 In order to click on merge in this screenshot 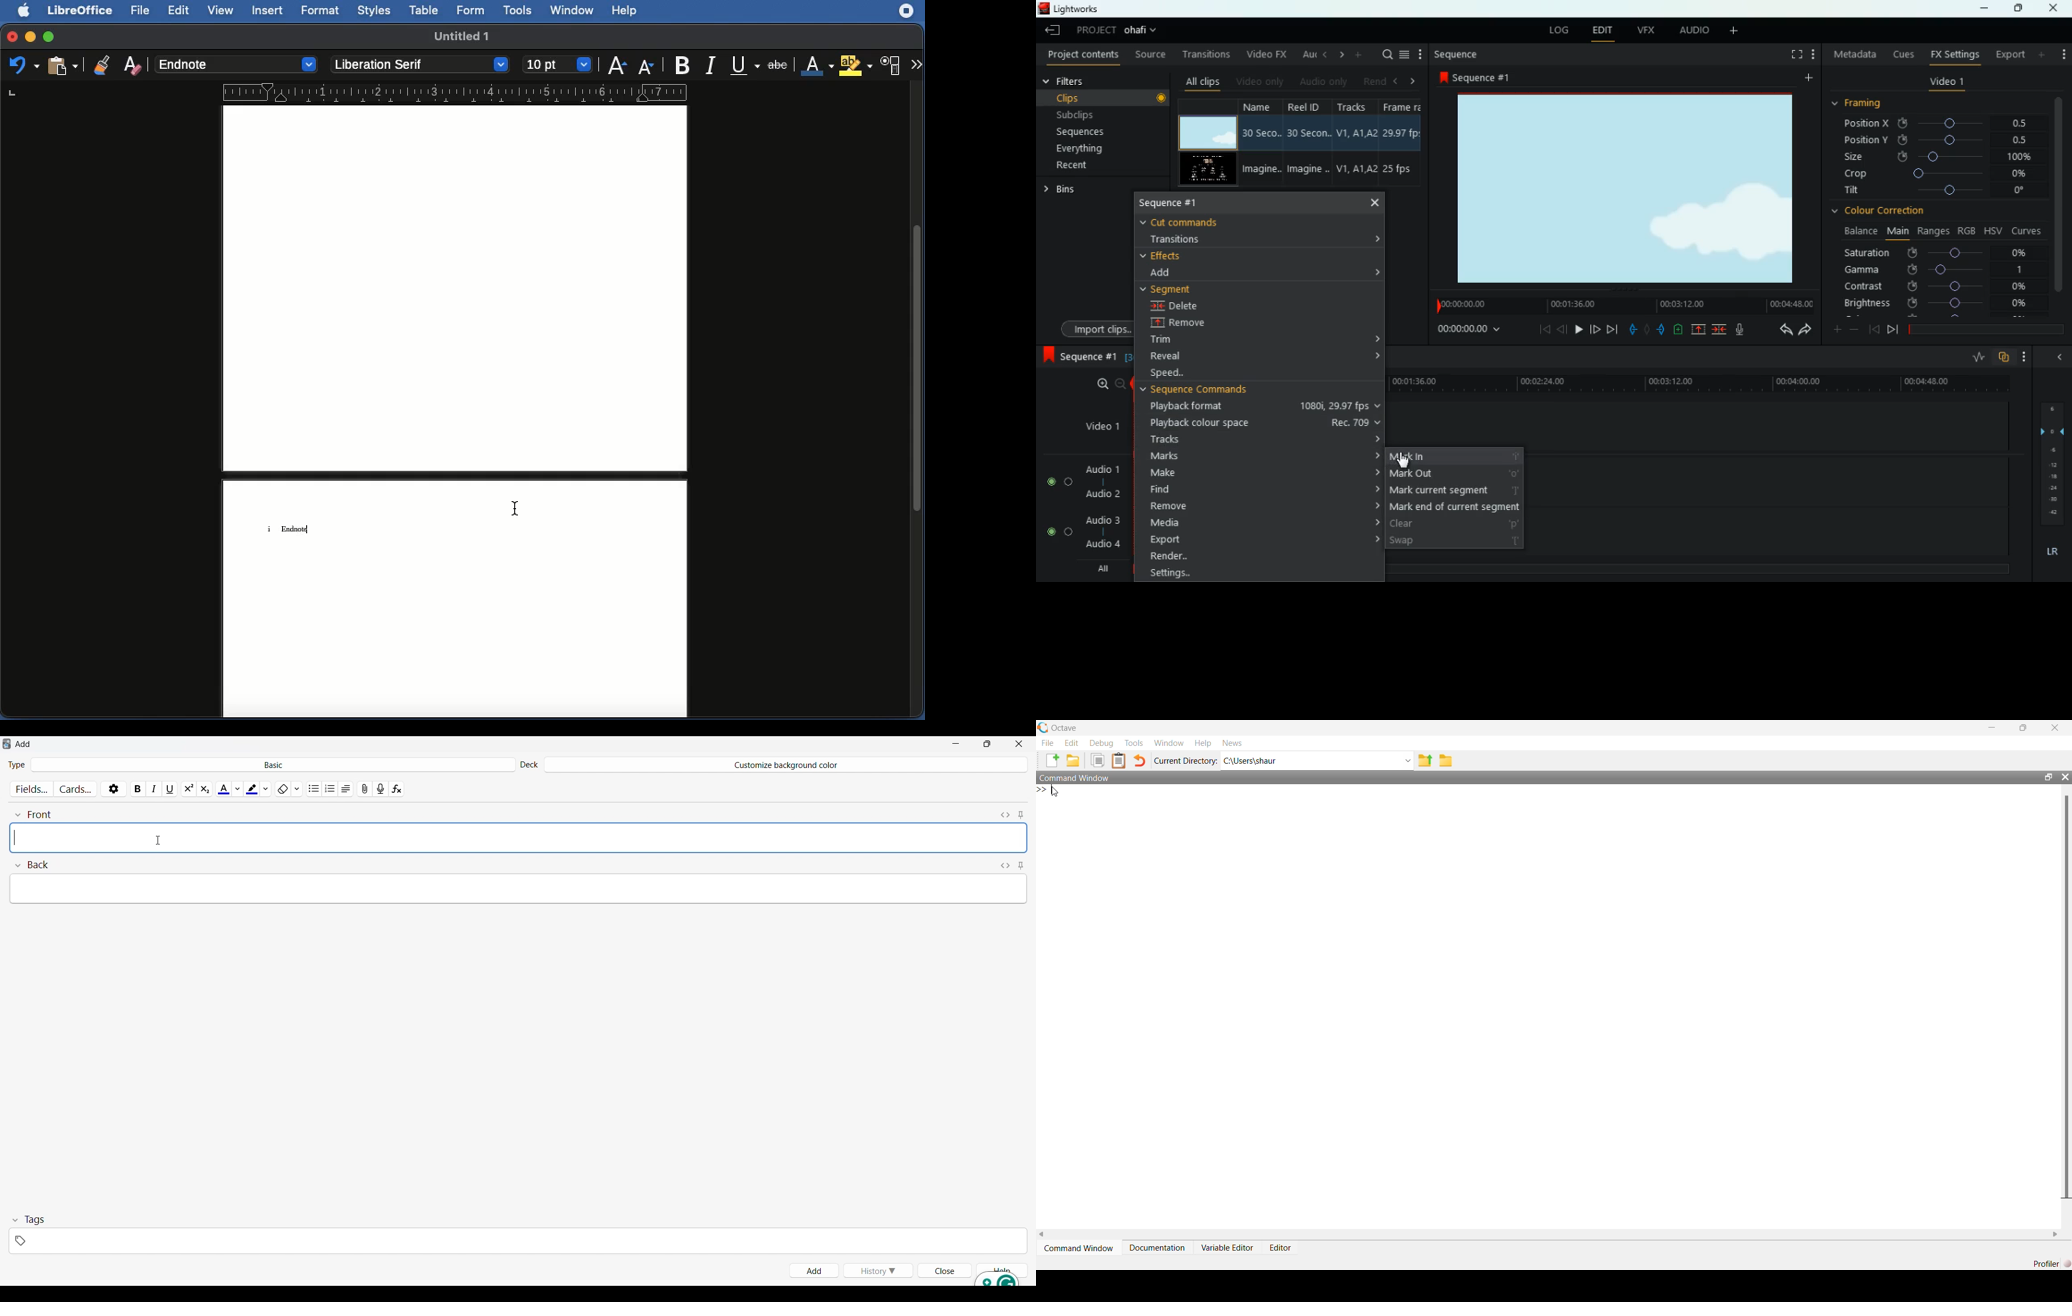, I will do `click(1720, 330)`.